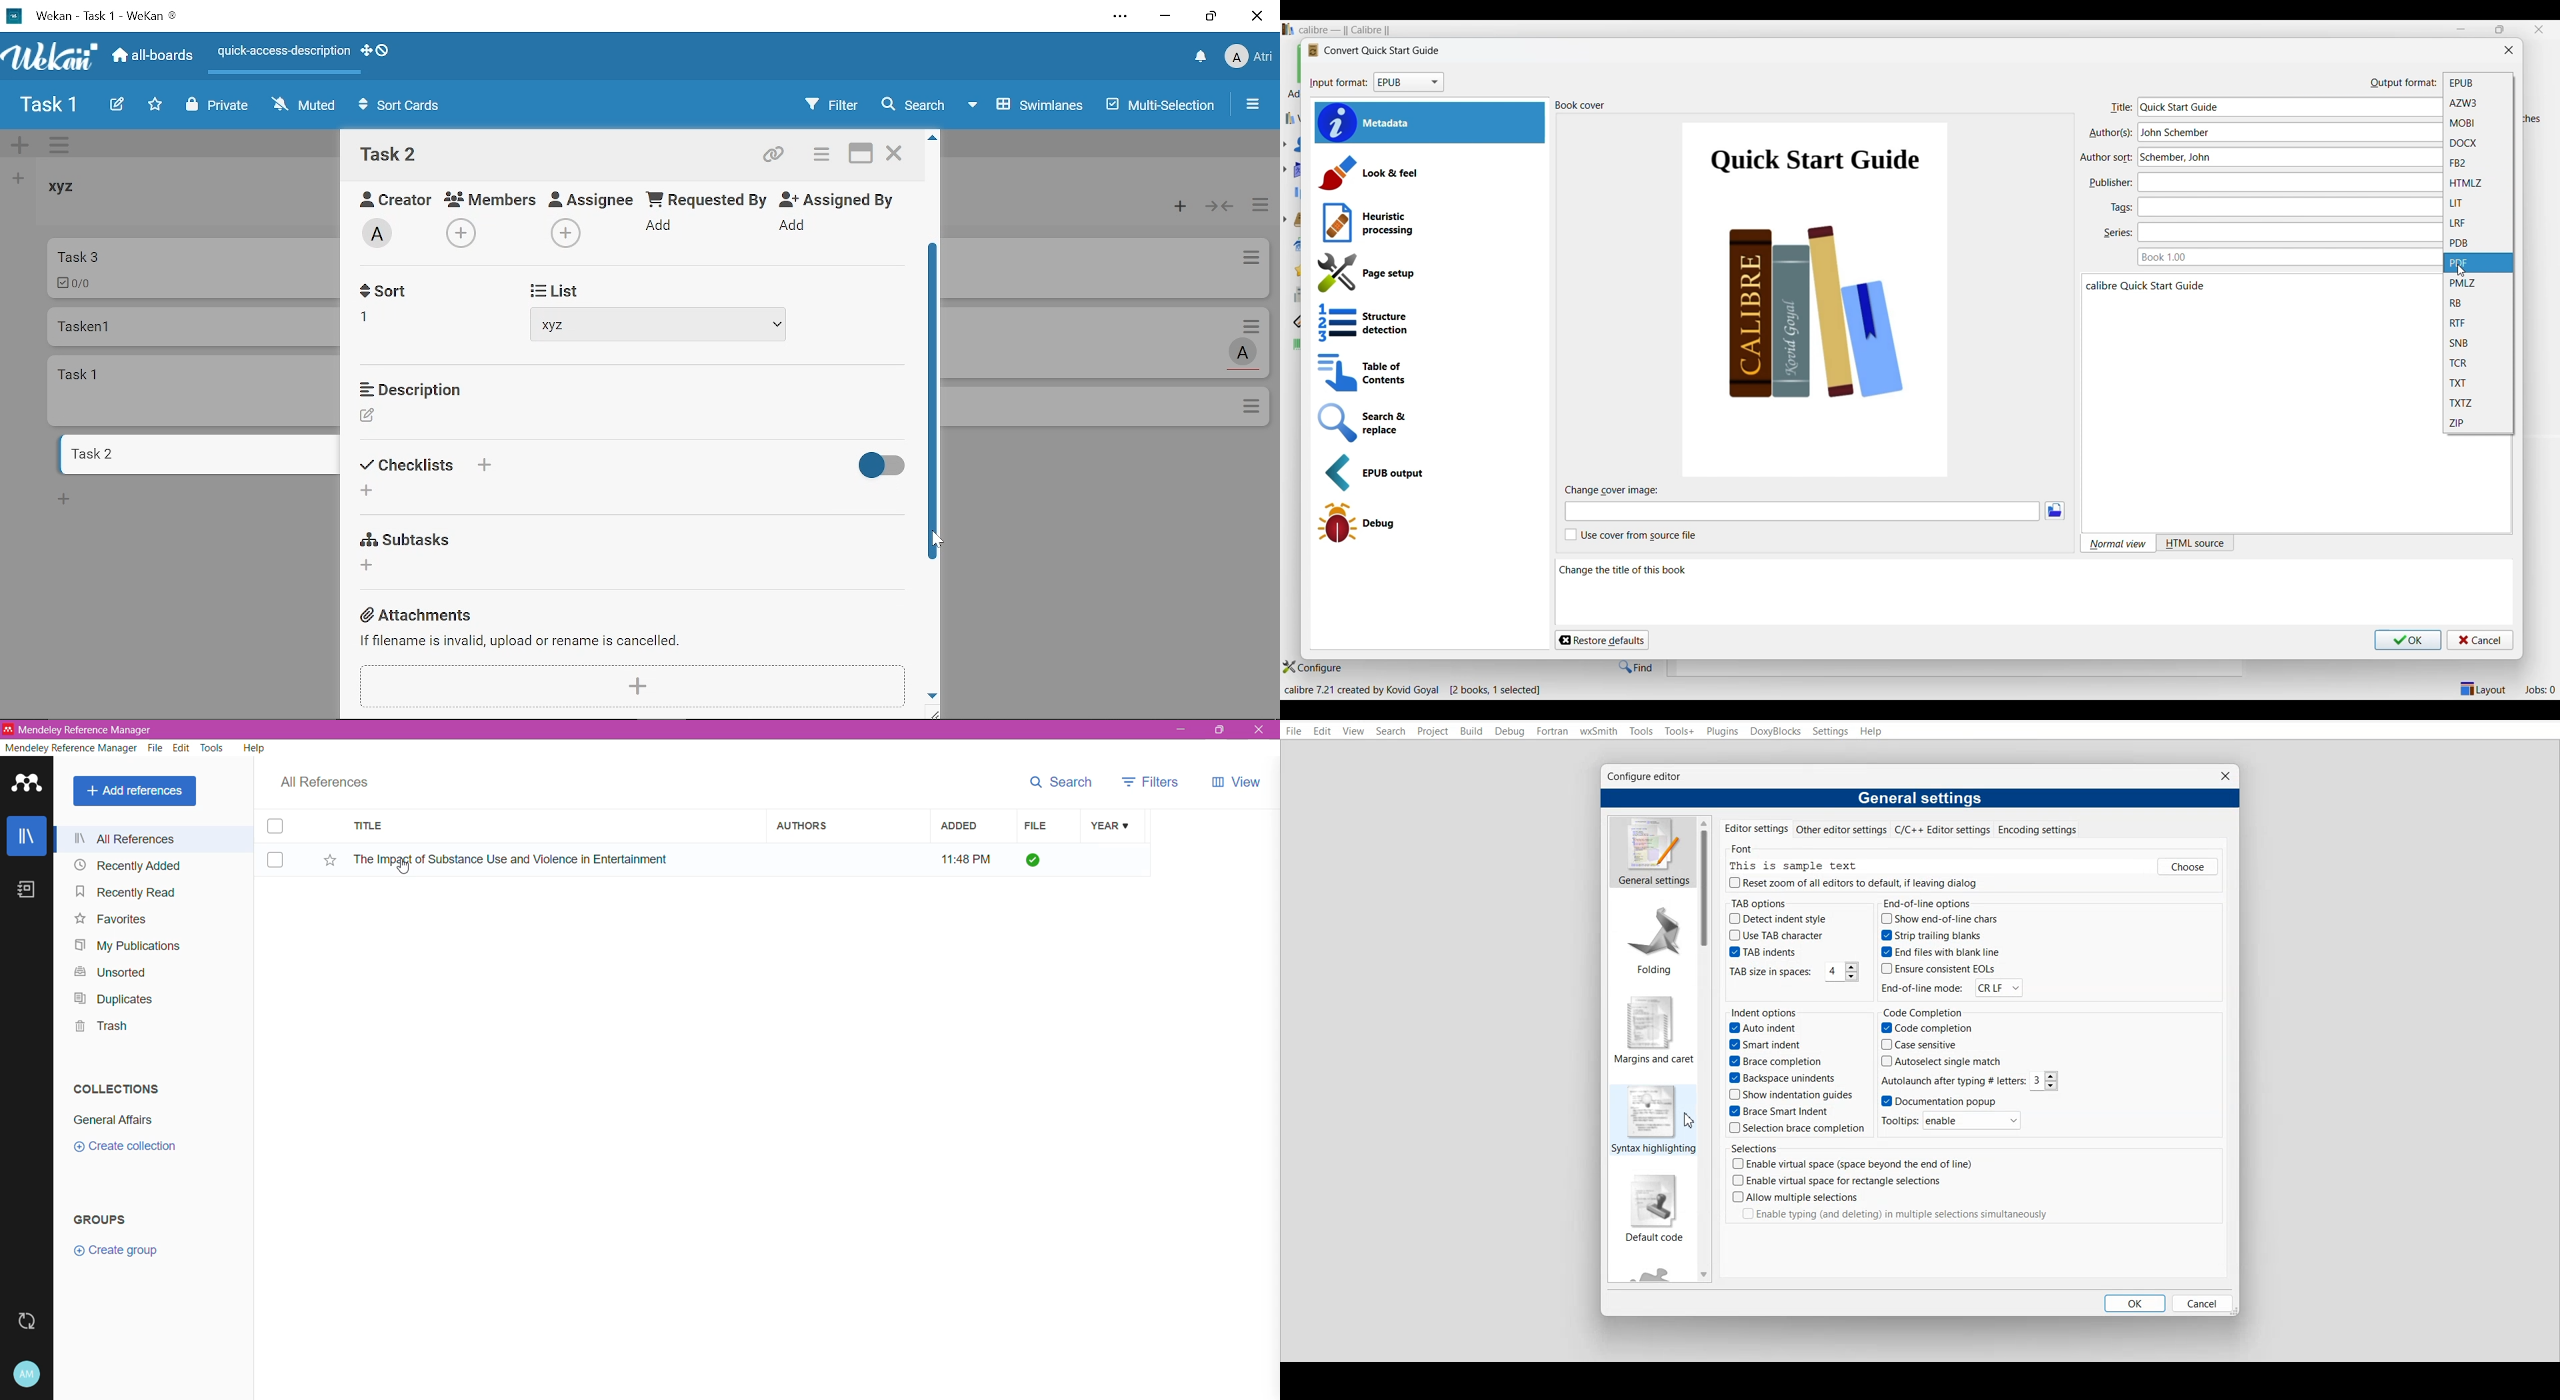 The width and height of the screenshot is (2576, 1400). Describe the element at coordinates (75, 194) in the screenshot. I see `List named "xyz"` at that location.